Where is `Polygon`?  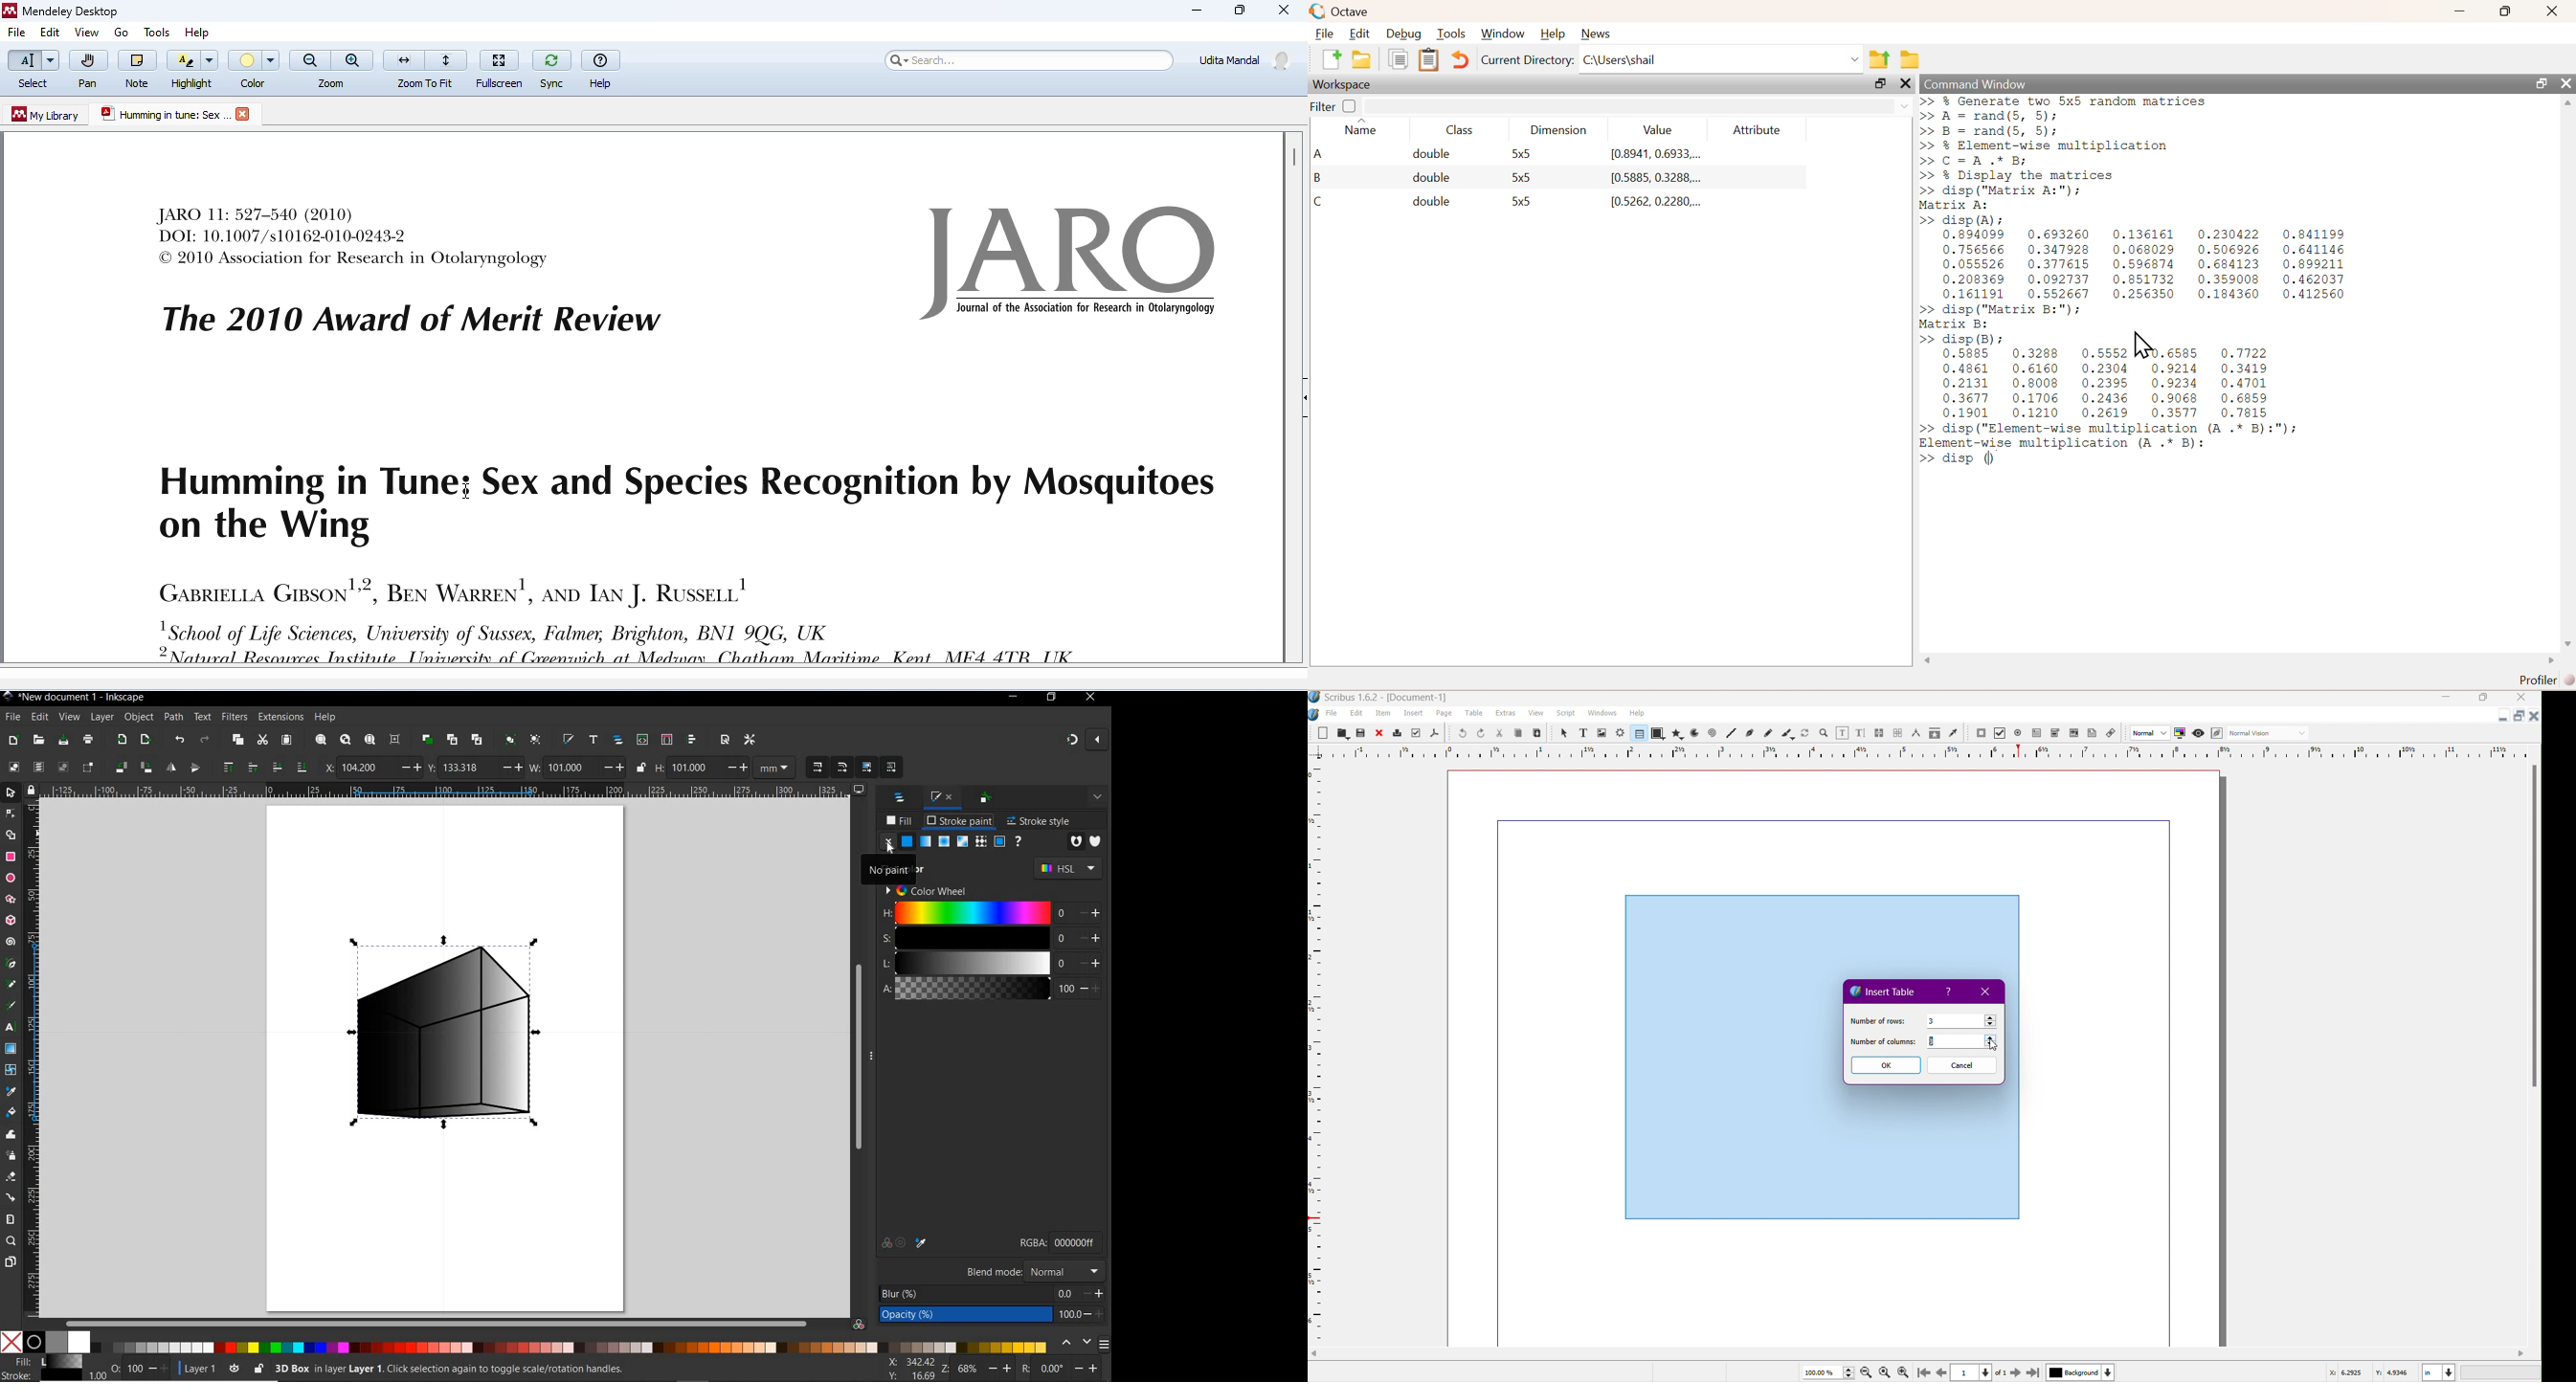 Polygon is located at coordinates (1678, 733).